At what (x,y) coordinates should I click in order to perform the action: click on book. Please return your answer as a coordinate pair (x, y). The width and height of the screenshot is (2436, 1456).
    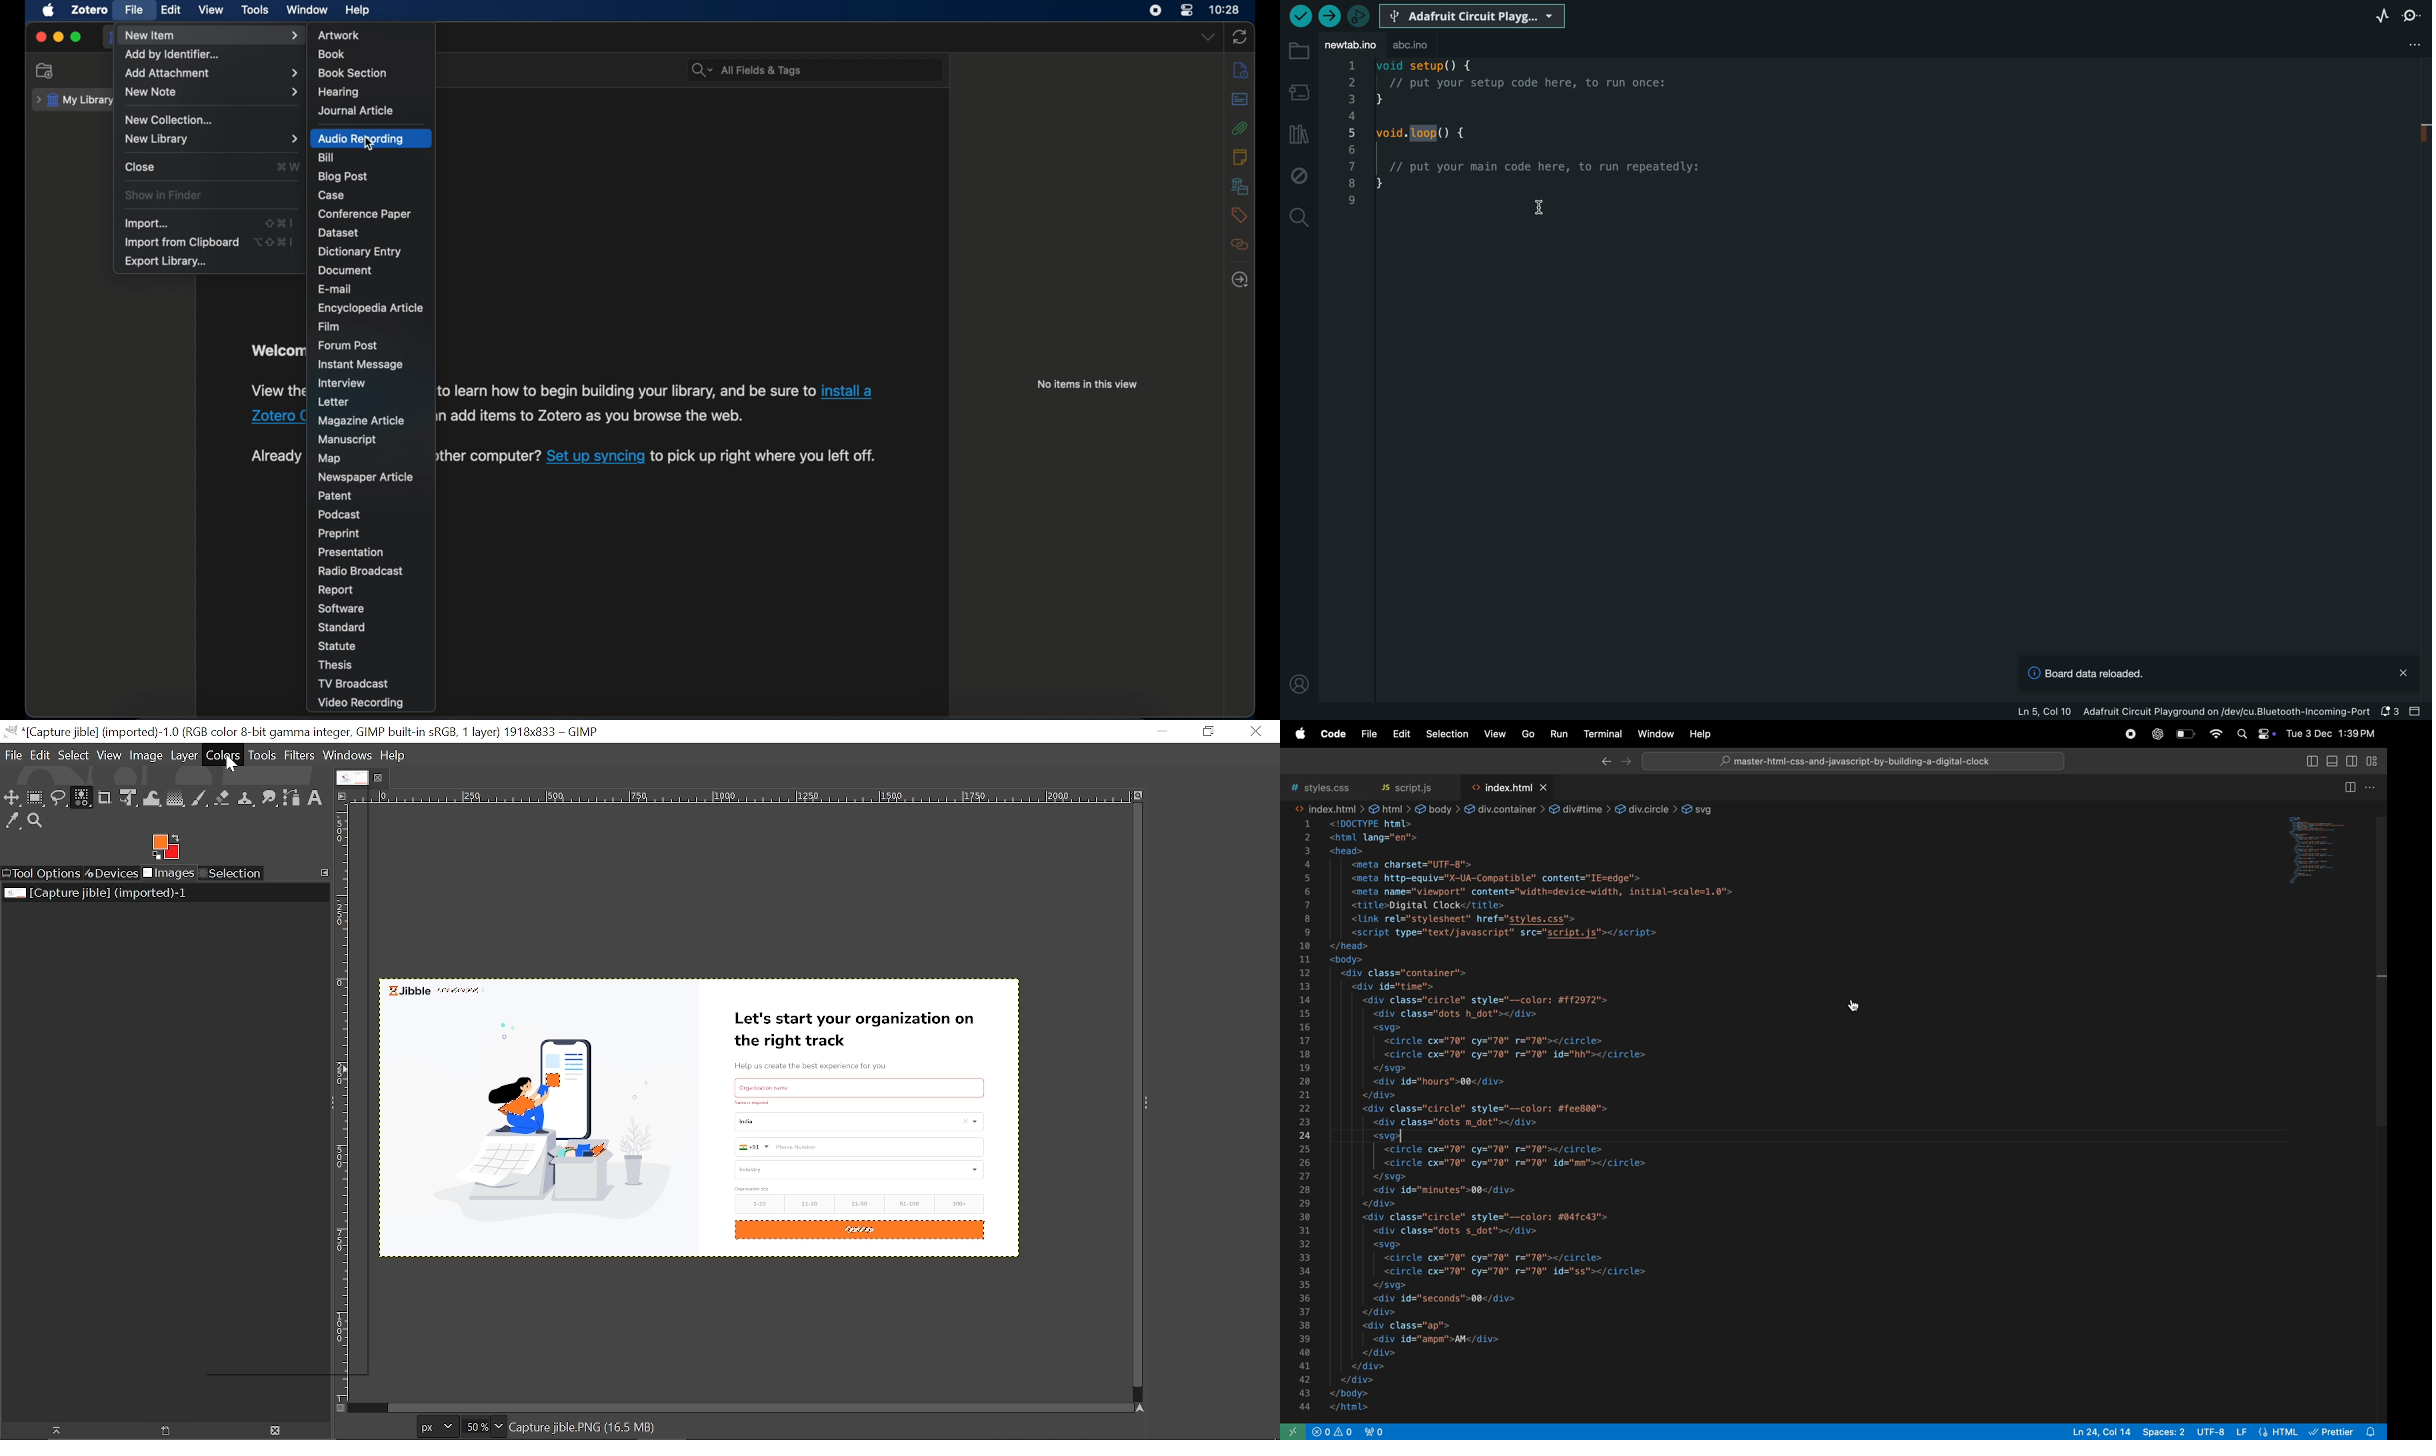
    Looking at the image, I should click on (333, 55).